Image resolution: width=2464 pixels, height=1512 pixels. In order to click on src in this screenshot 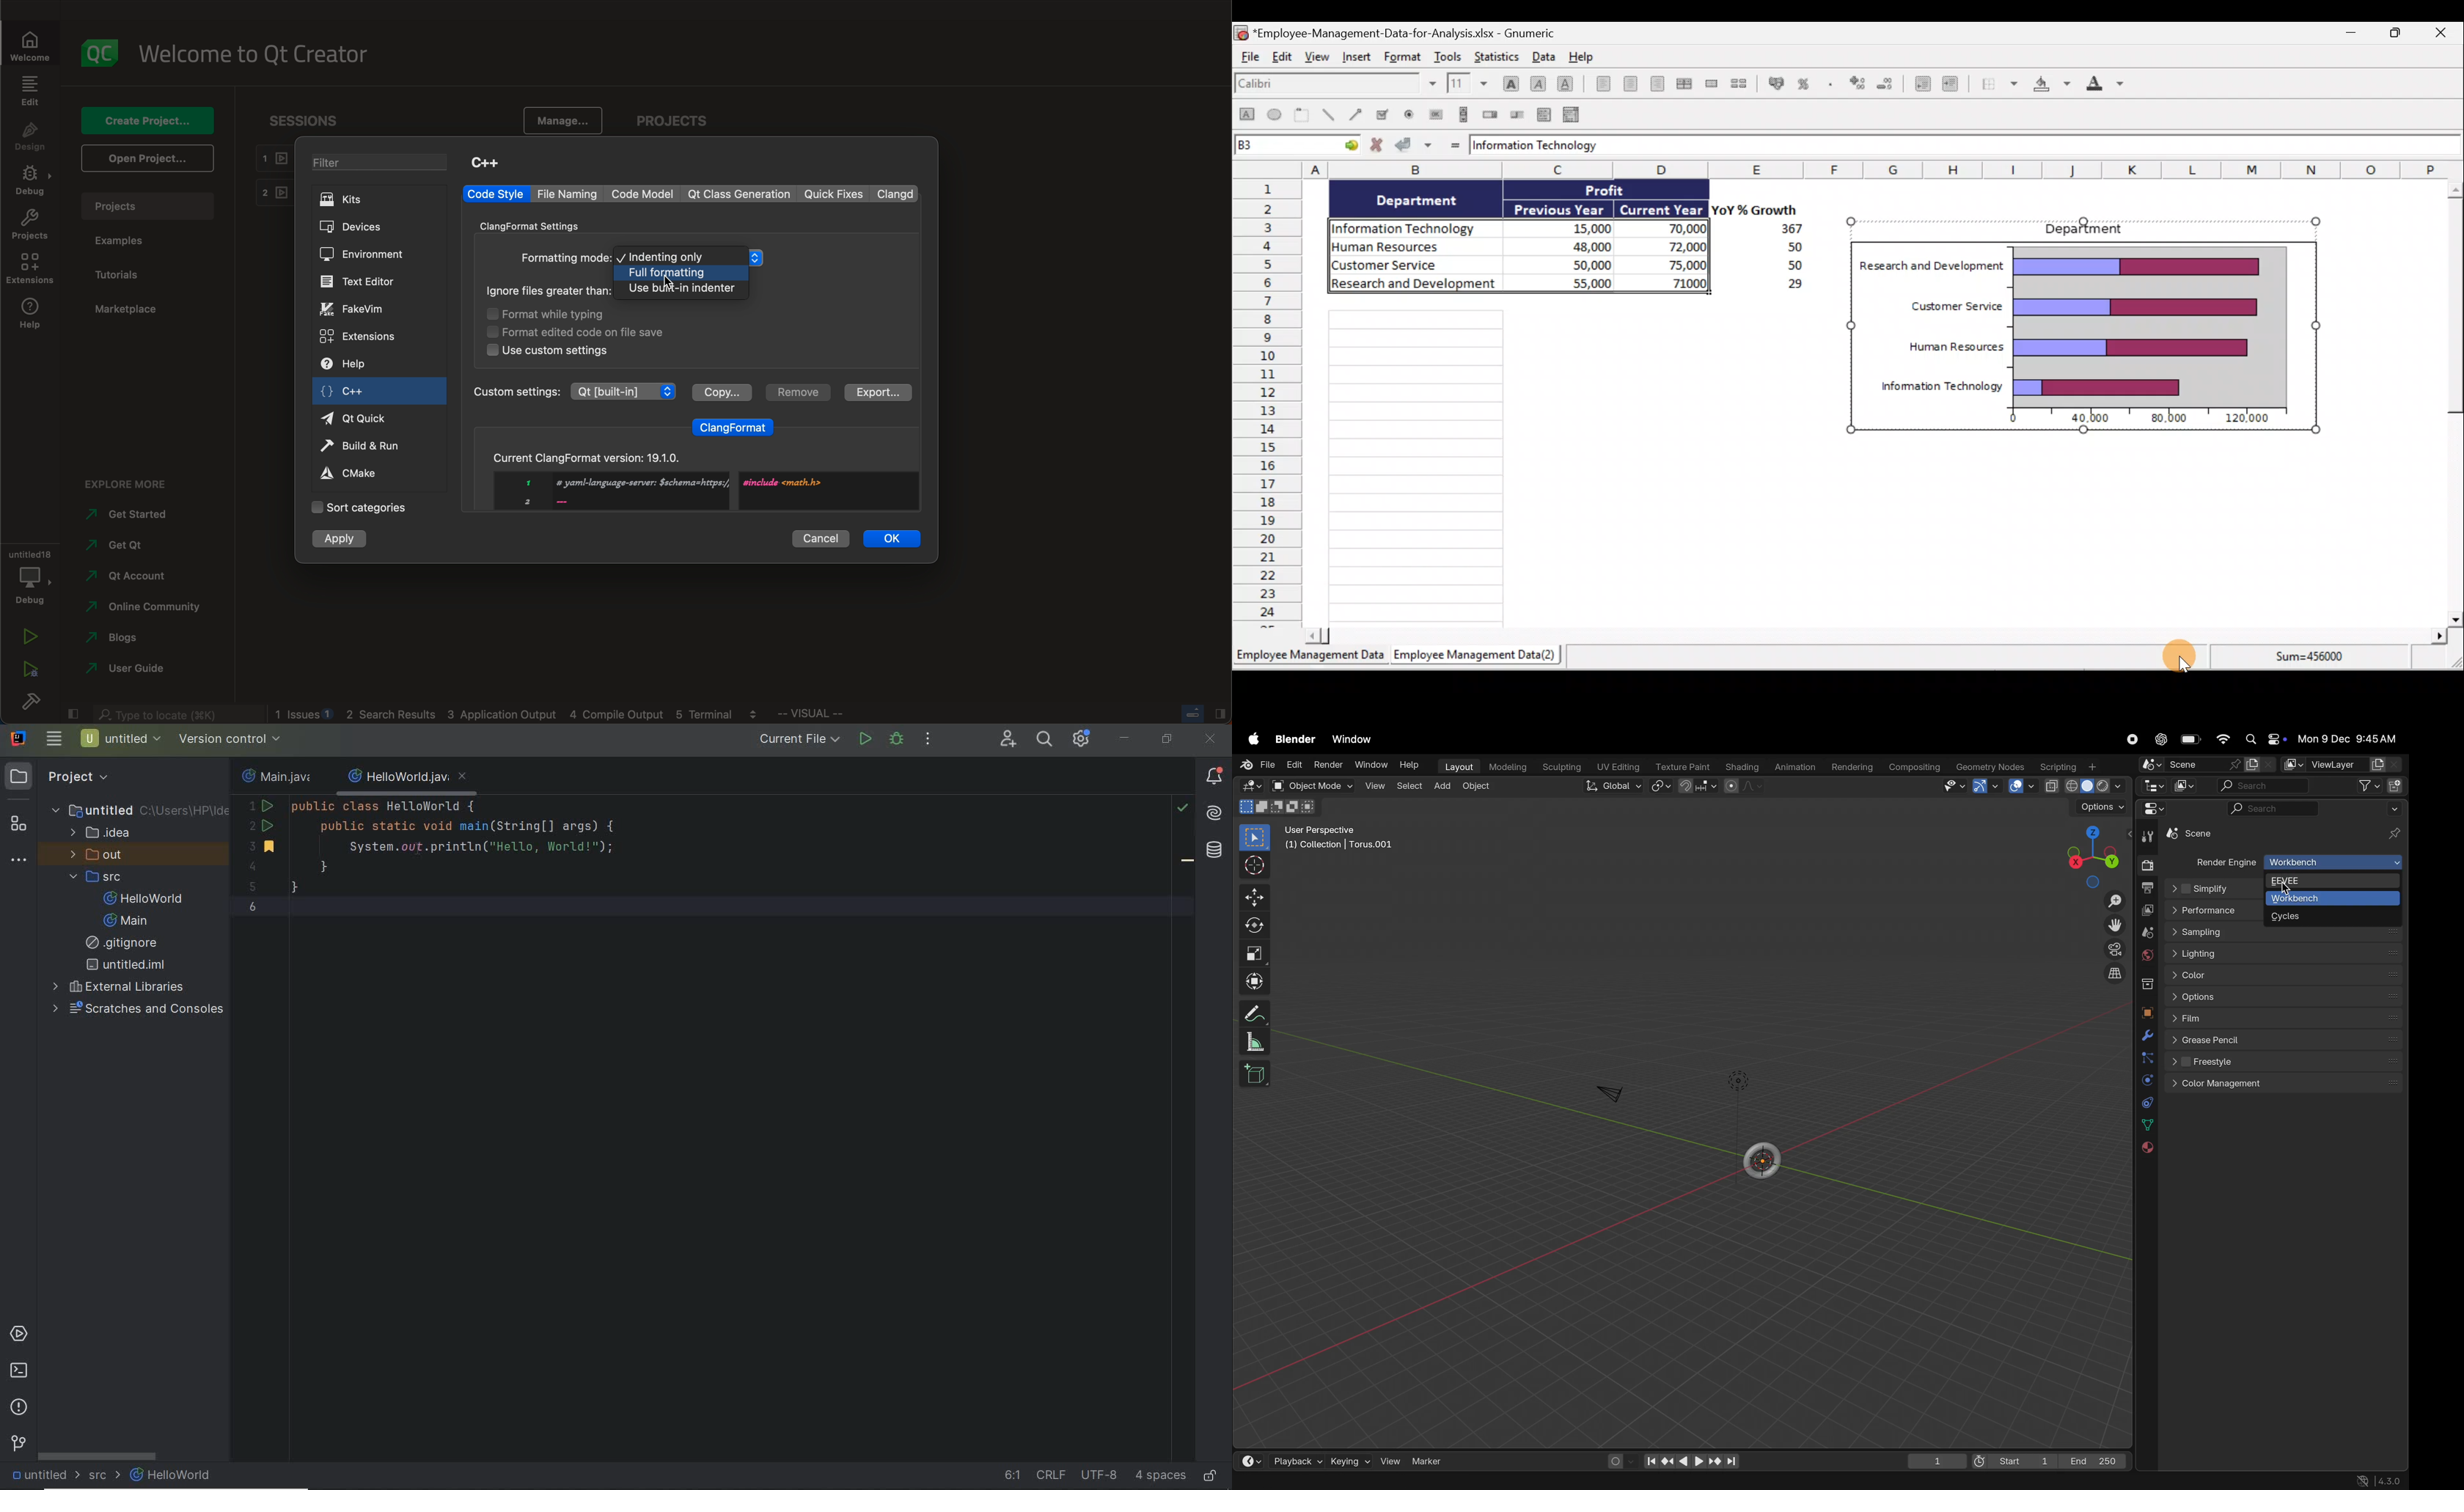, I will do `click(106, 1474)`.